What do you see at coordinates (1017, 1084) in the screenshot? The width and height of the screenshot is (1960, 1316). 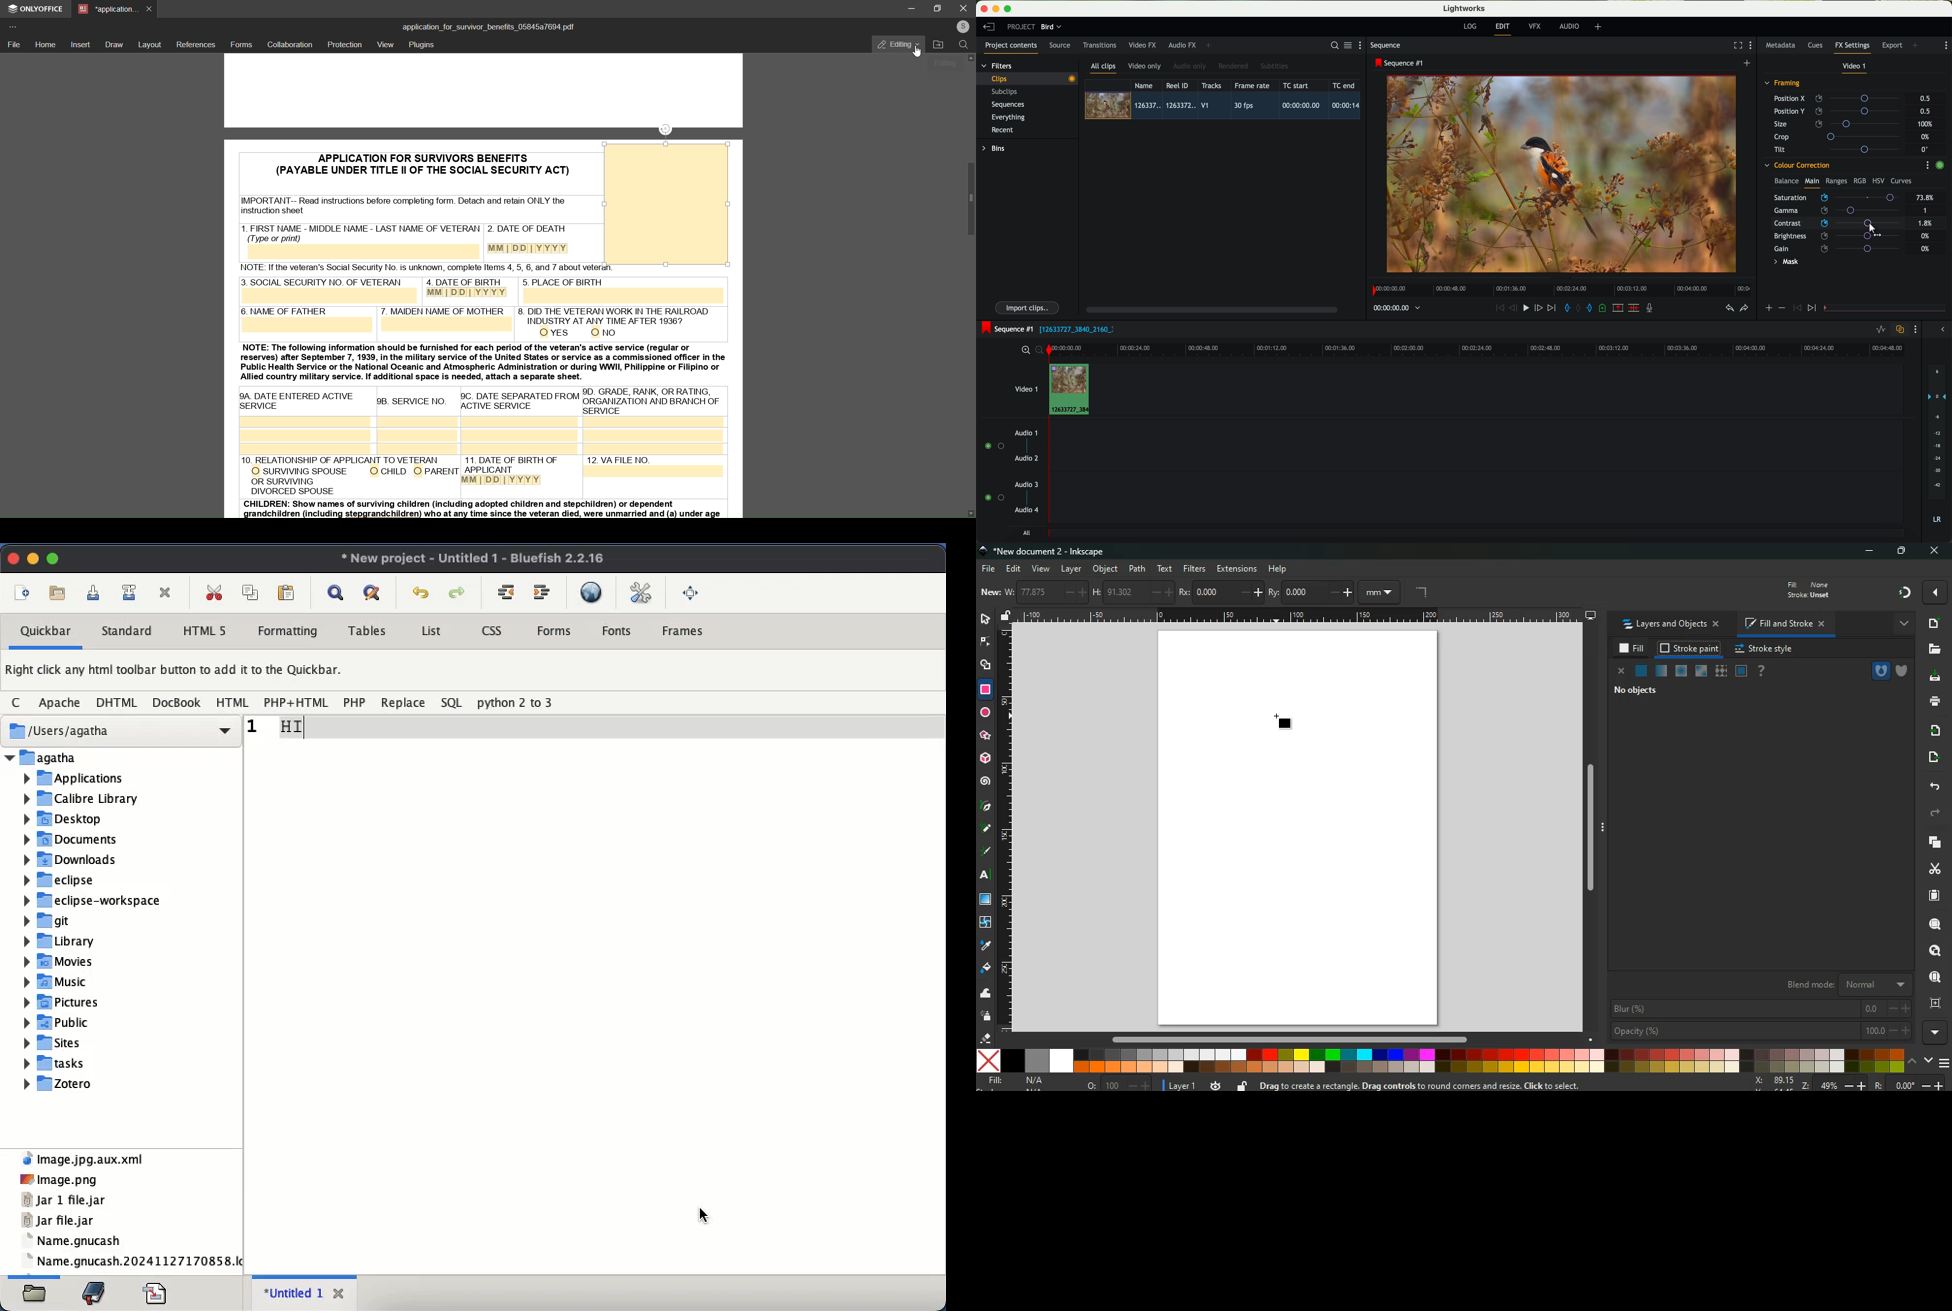 I see `fill` at bounding box center [1017, 1084].